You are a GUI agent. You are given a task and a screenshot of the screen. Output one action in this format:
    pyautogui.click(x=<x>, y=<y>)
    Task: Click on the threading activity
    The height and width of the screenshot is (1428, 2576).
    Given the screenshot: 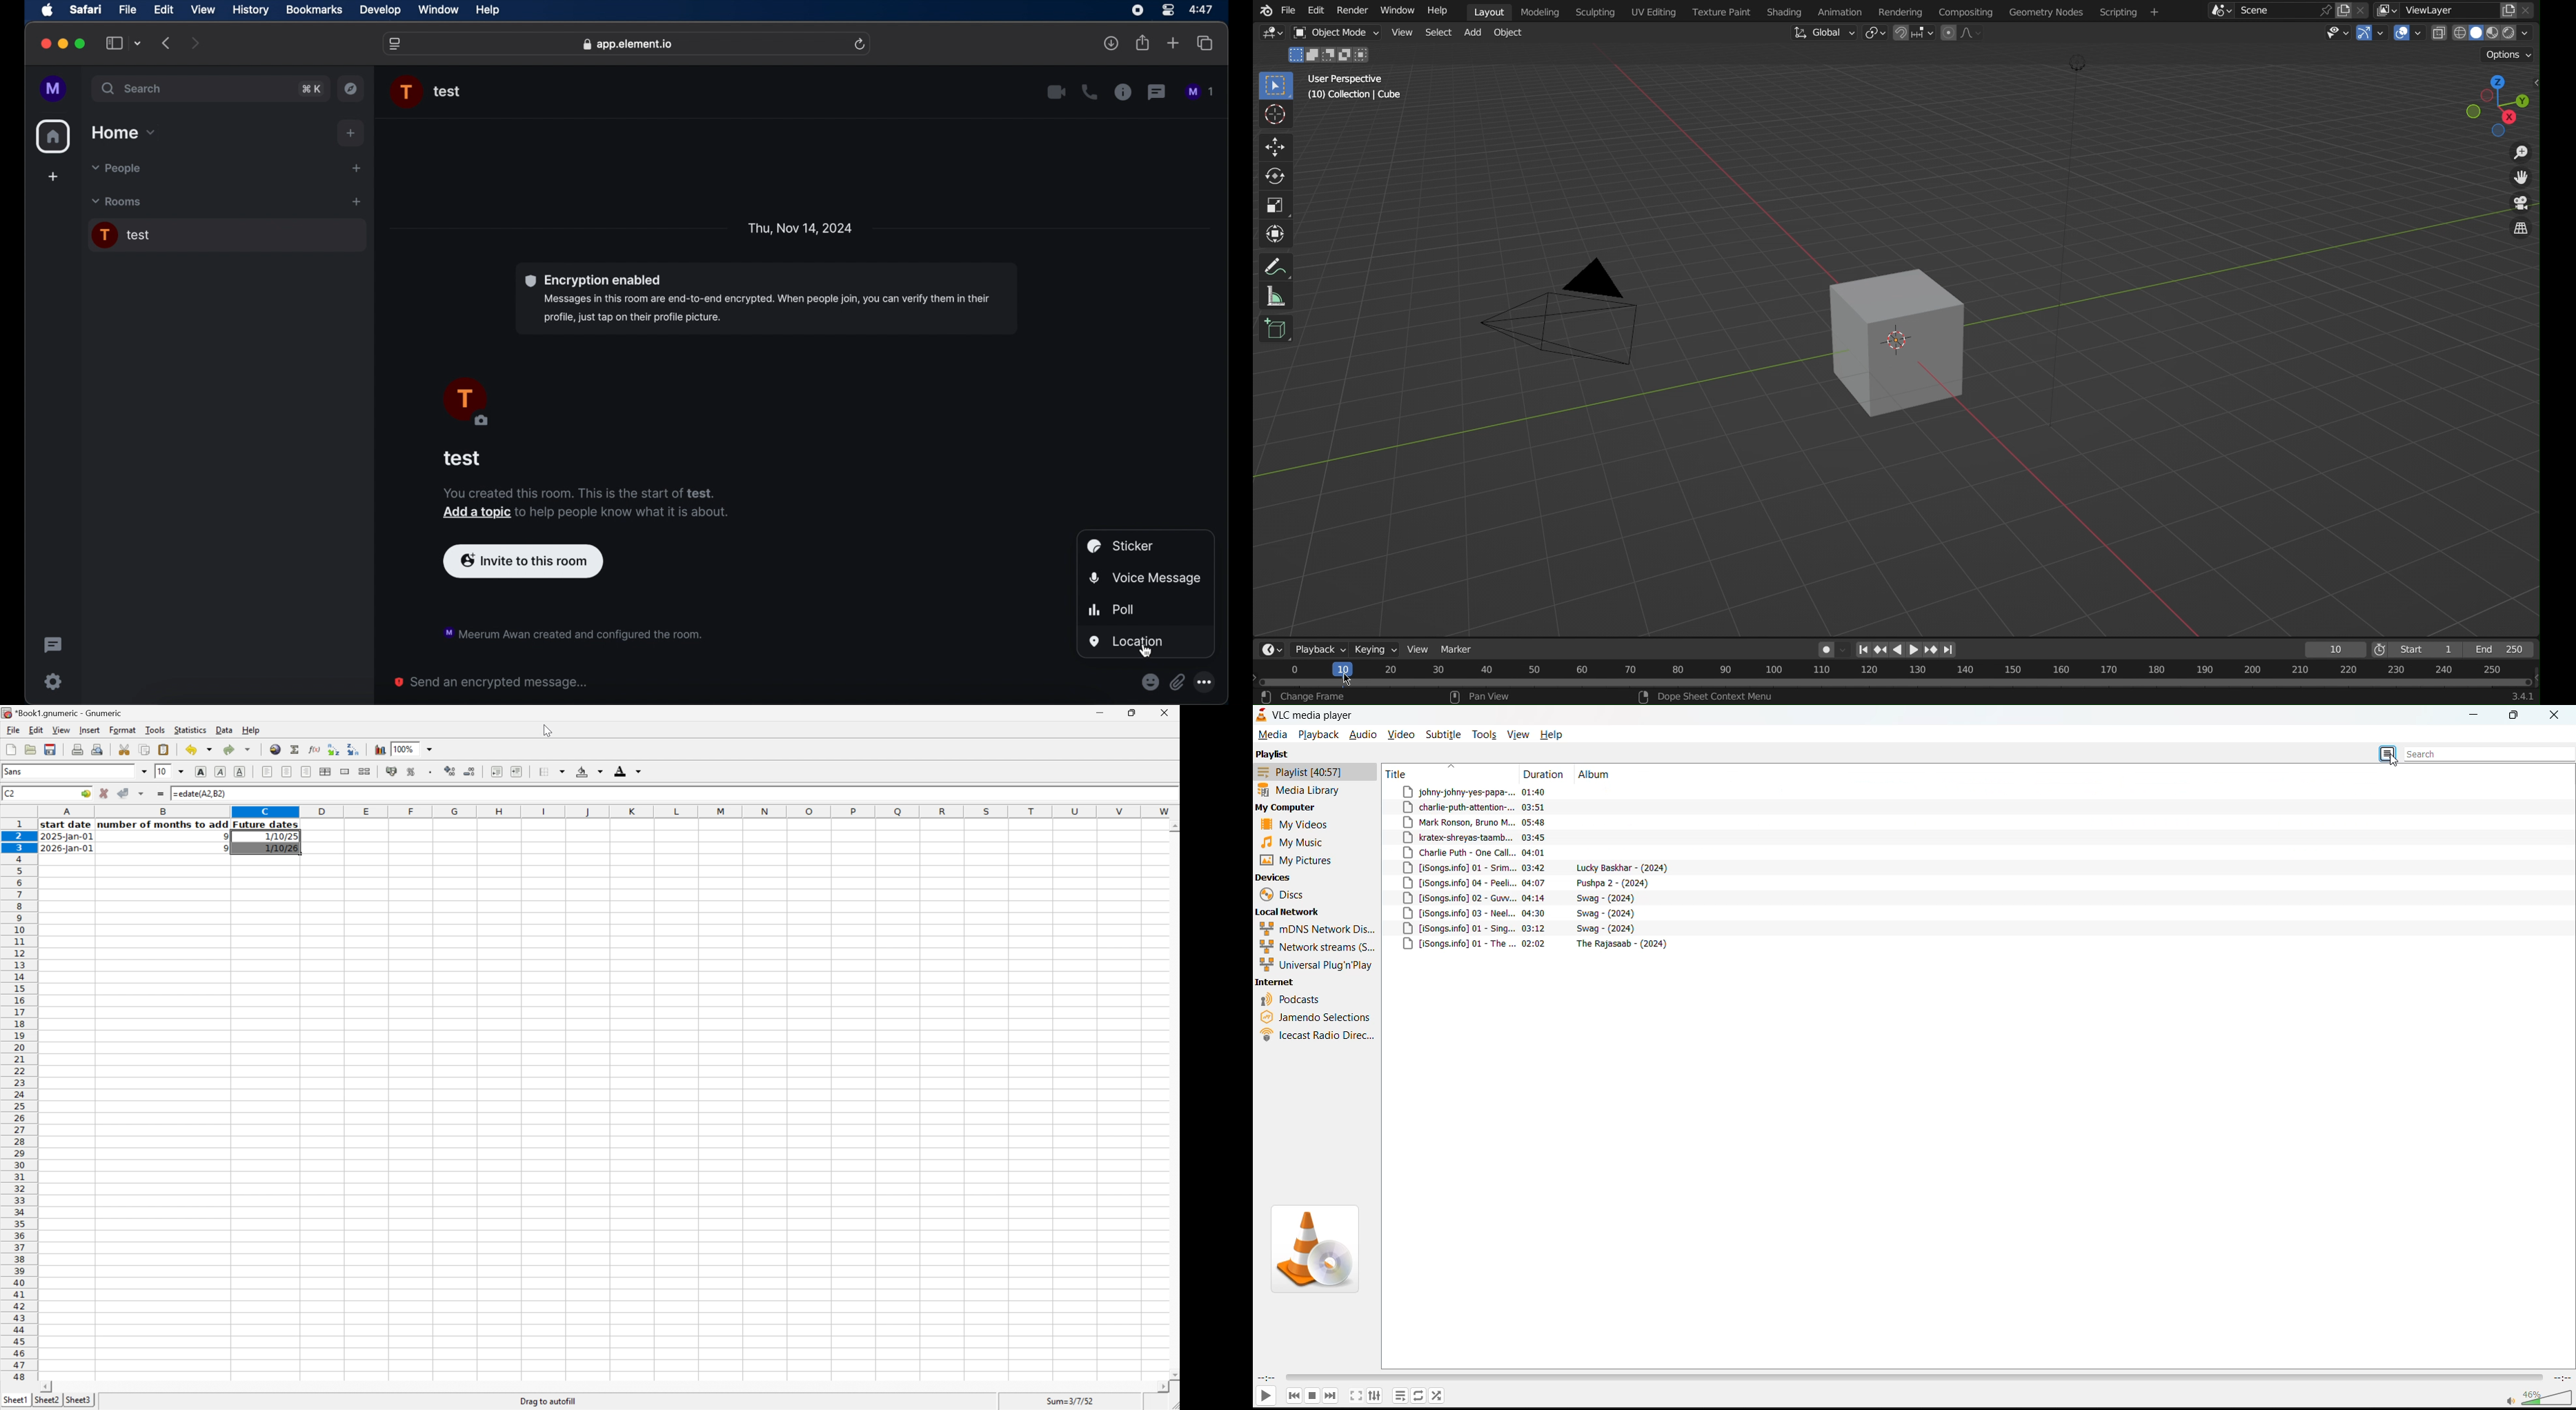 What is the action you would take?
    pyautogui.click(x=52, y=645)
    